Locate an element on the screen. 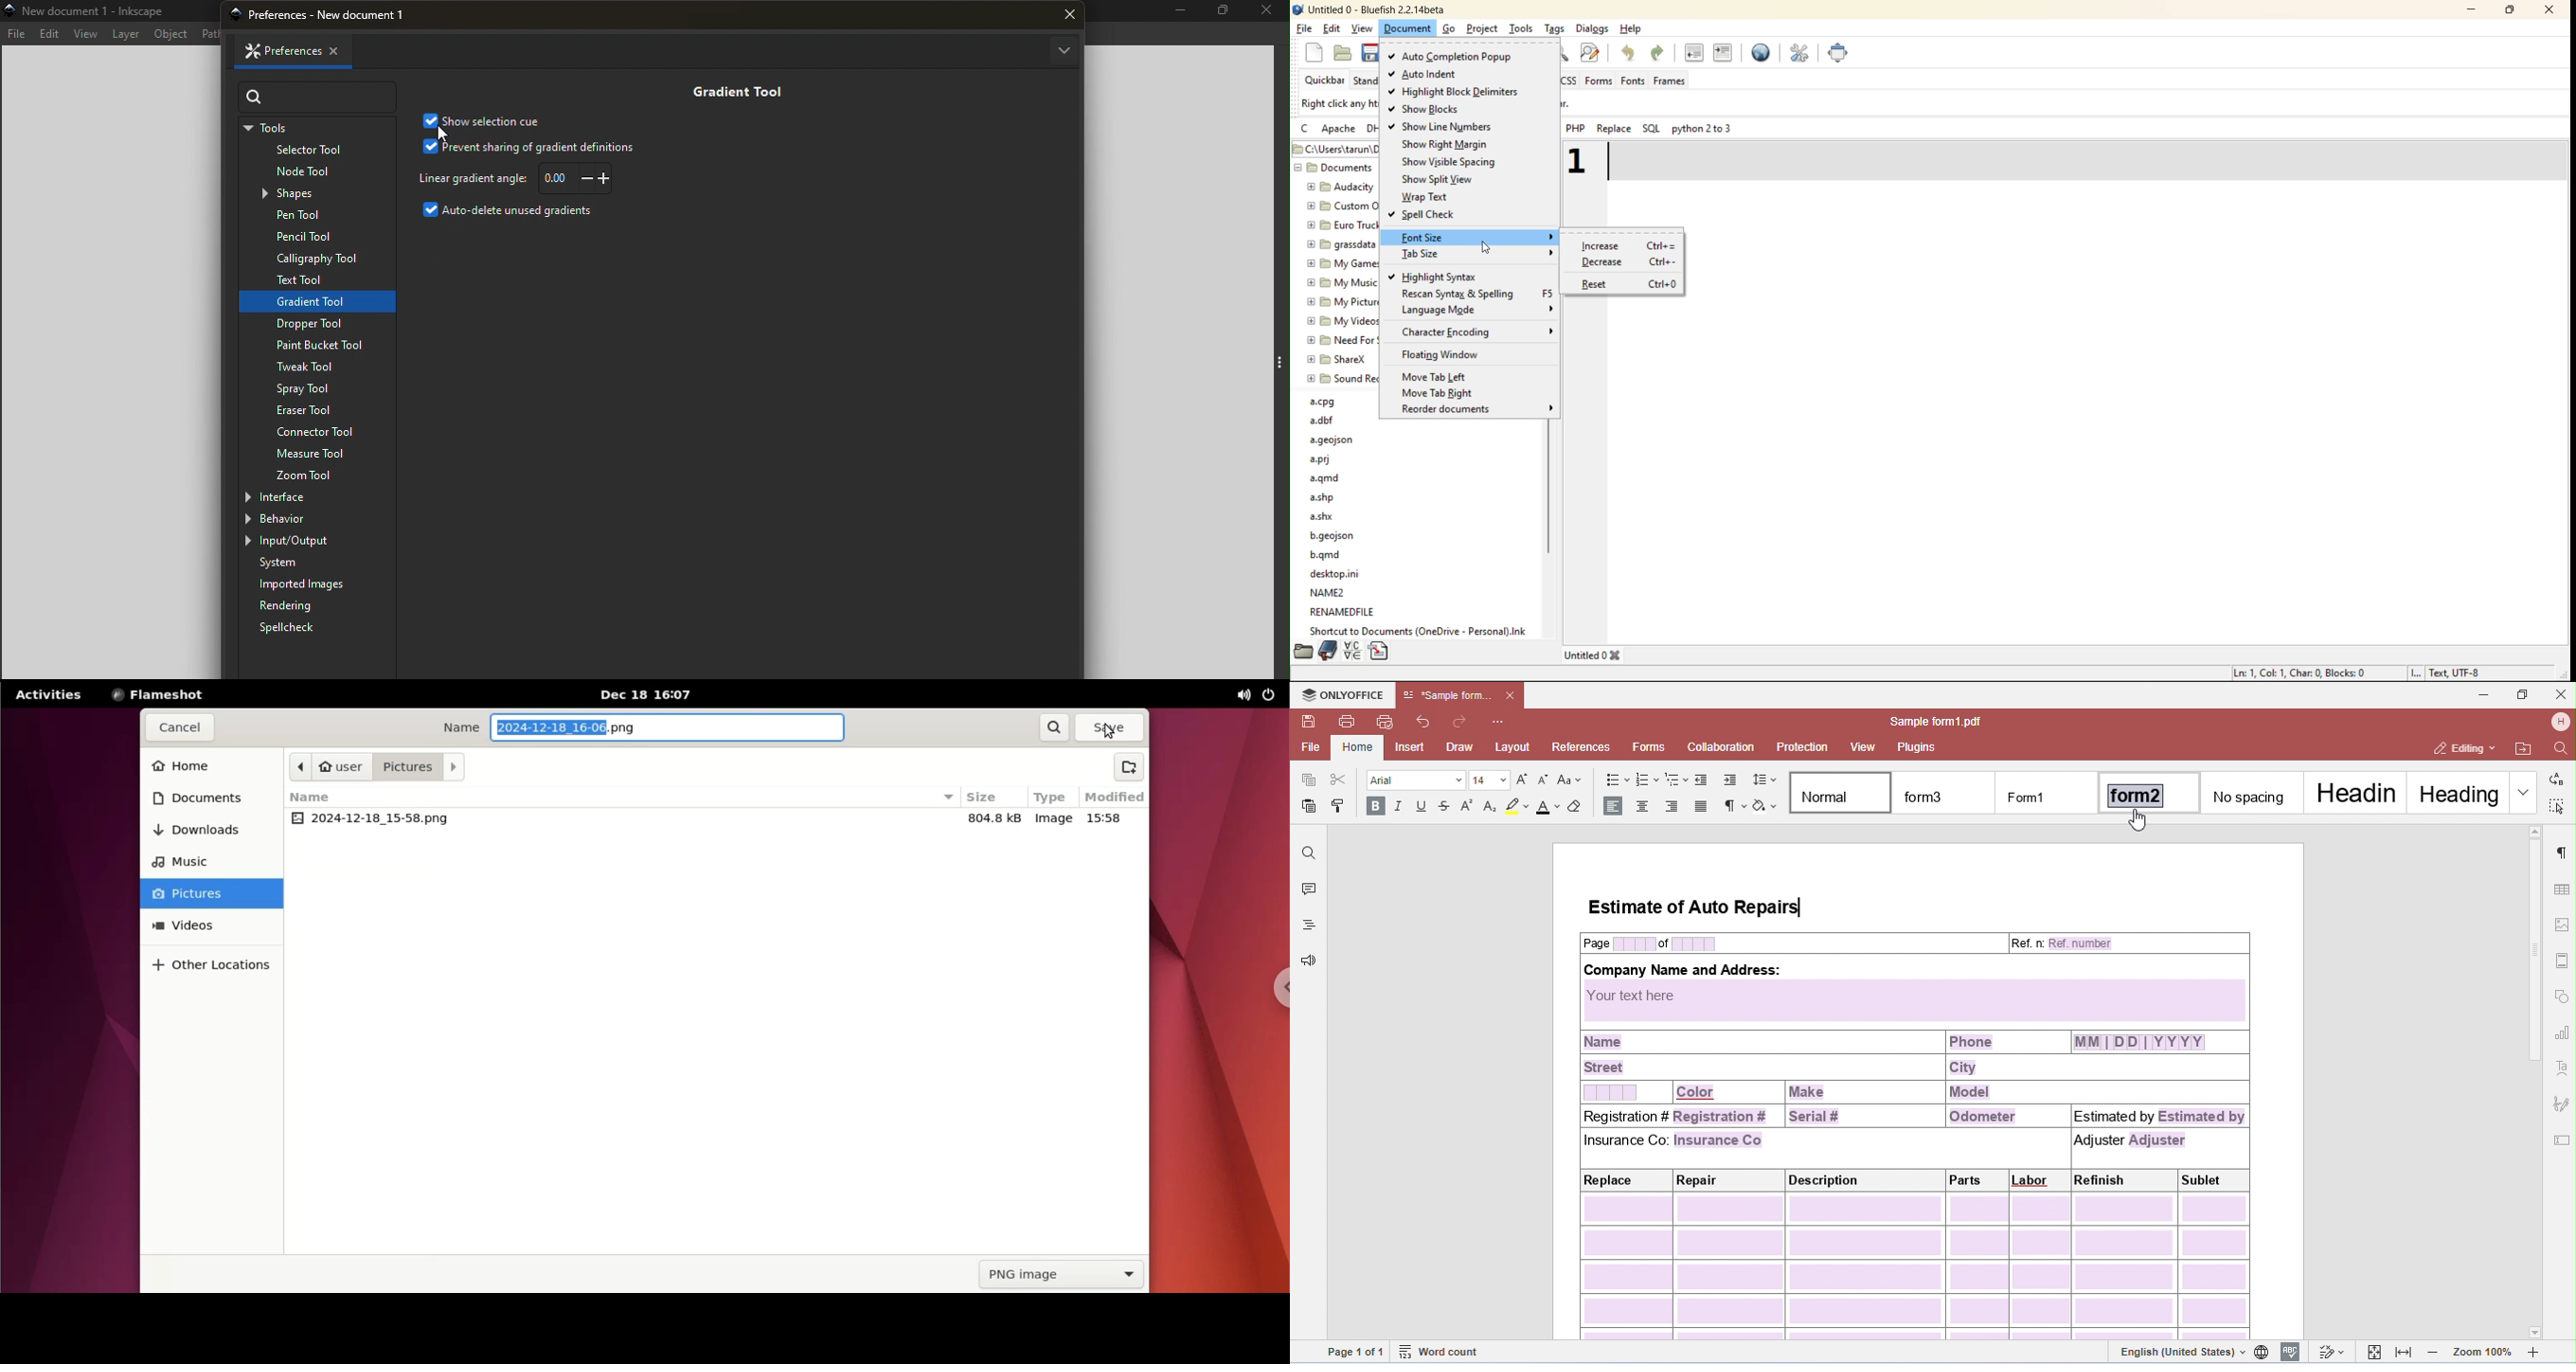 This screenshot has height=1372, width=2576. spell check is located at coordinates (1426, 216).